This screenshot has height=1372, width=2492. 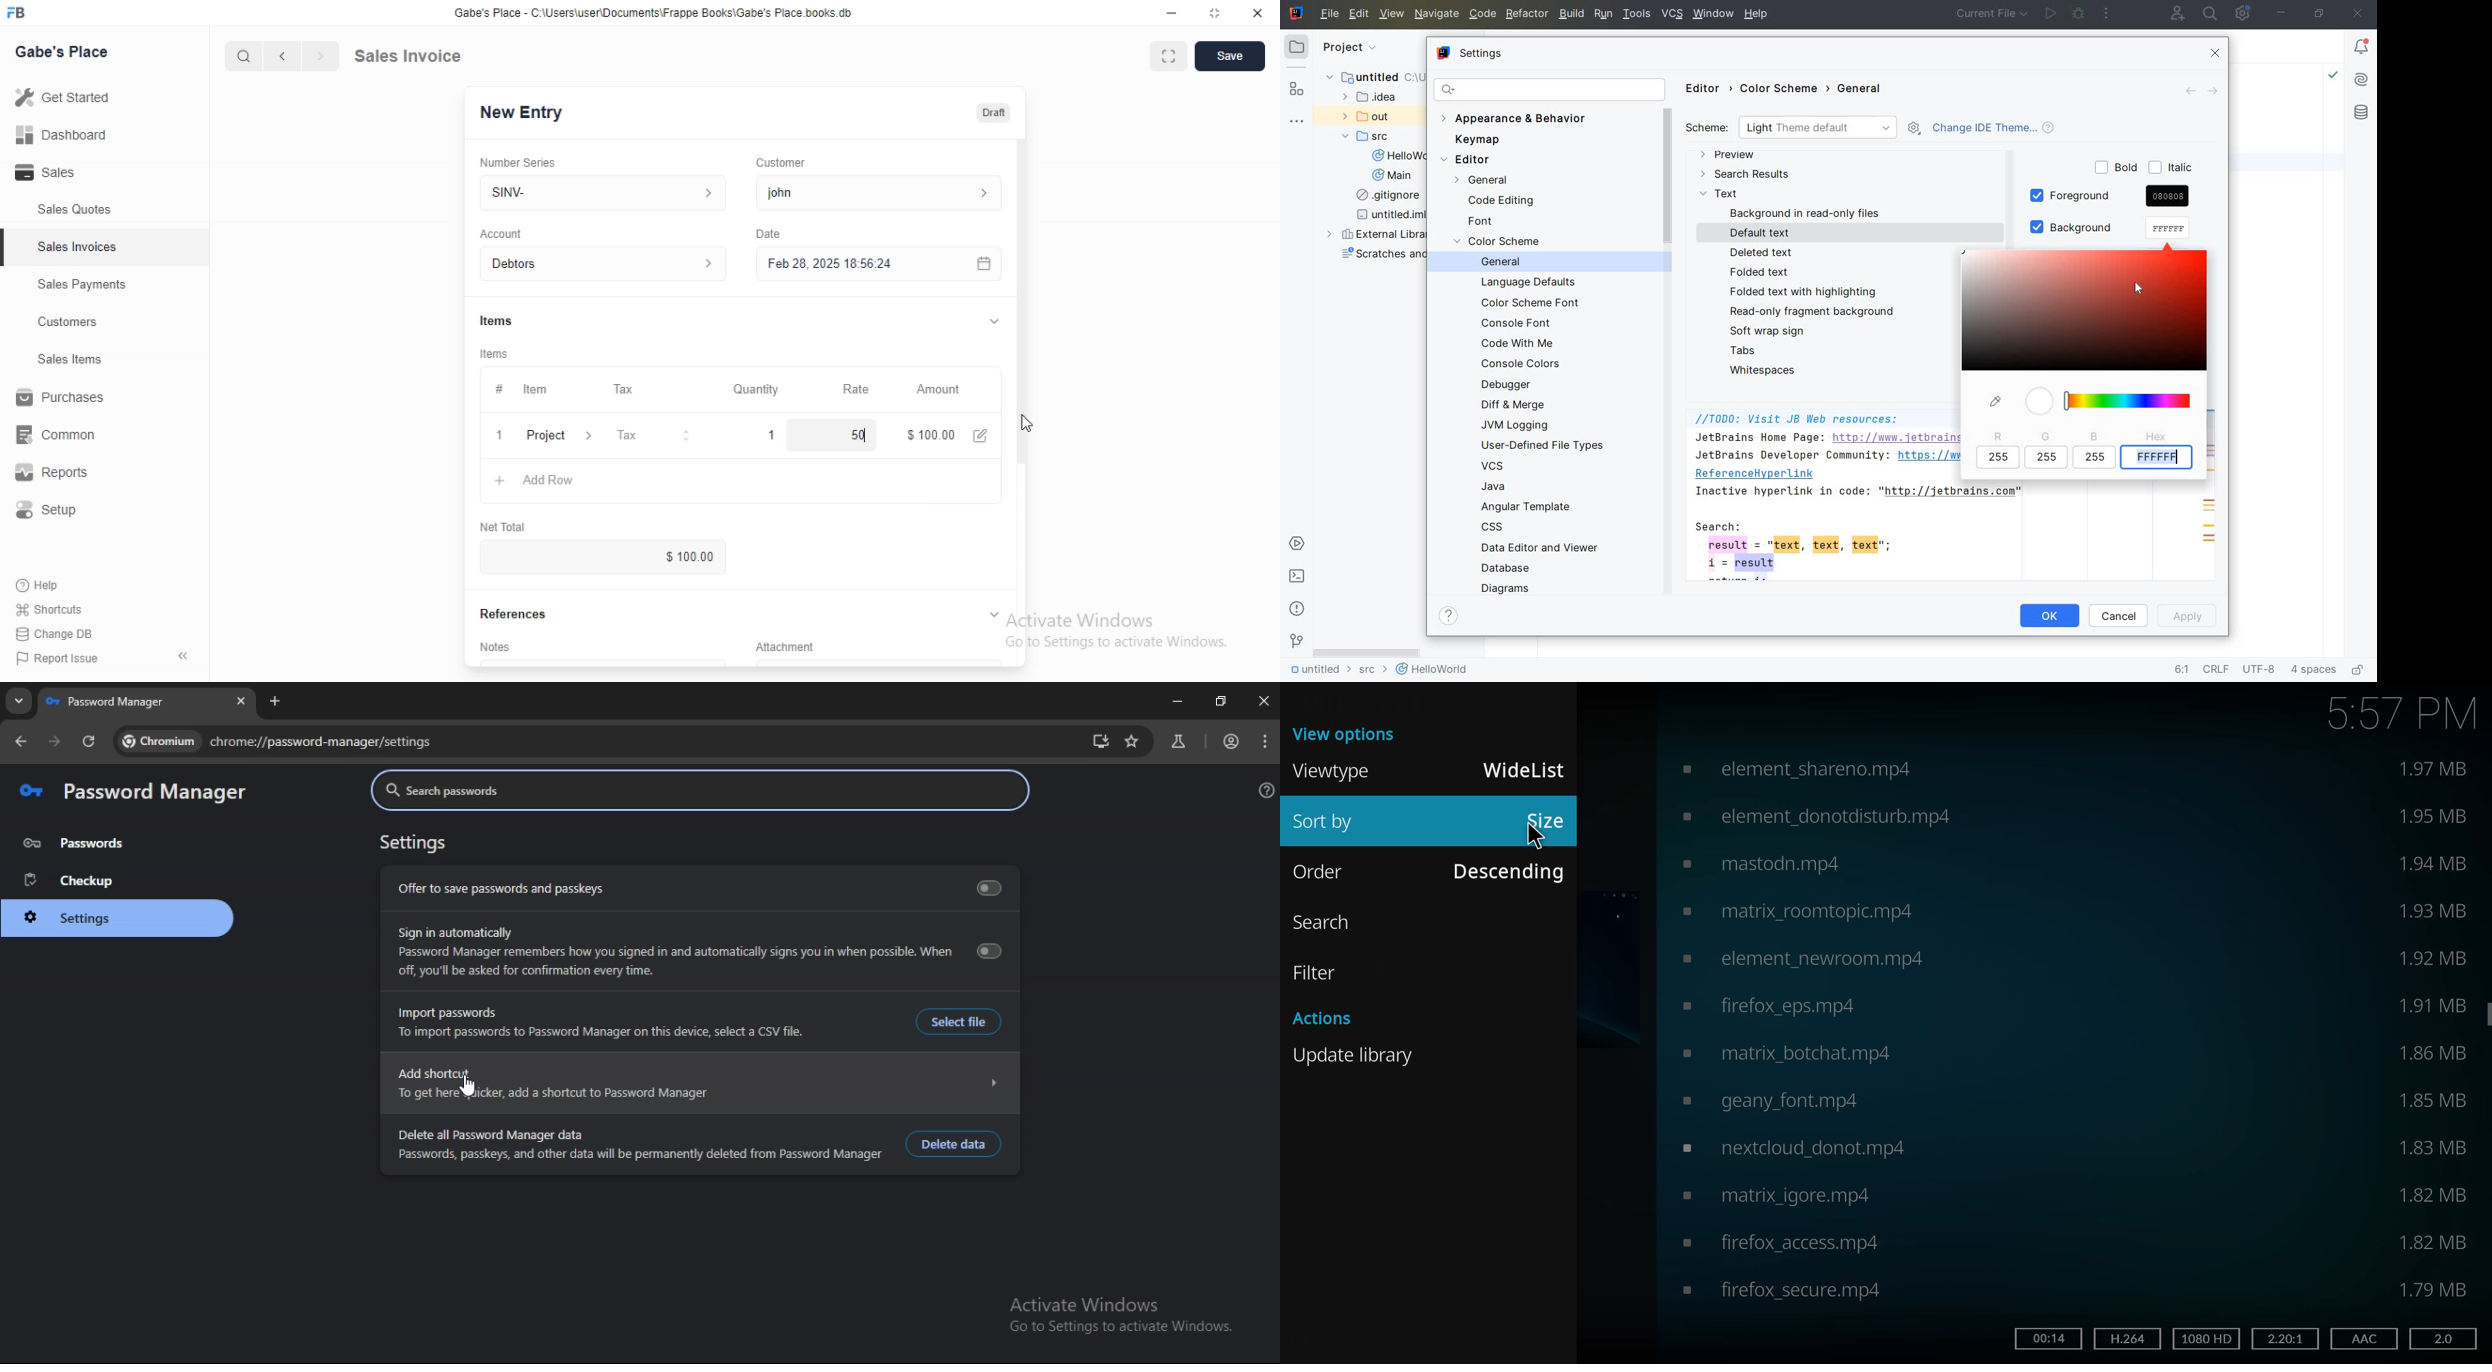 What do you see at coordinates (1348, 733) in the screenshot?
I see `view options` at bounding box center [1348, 733].